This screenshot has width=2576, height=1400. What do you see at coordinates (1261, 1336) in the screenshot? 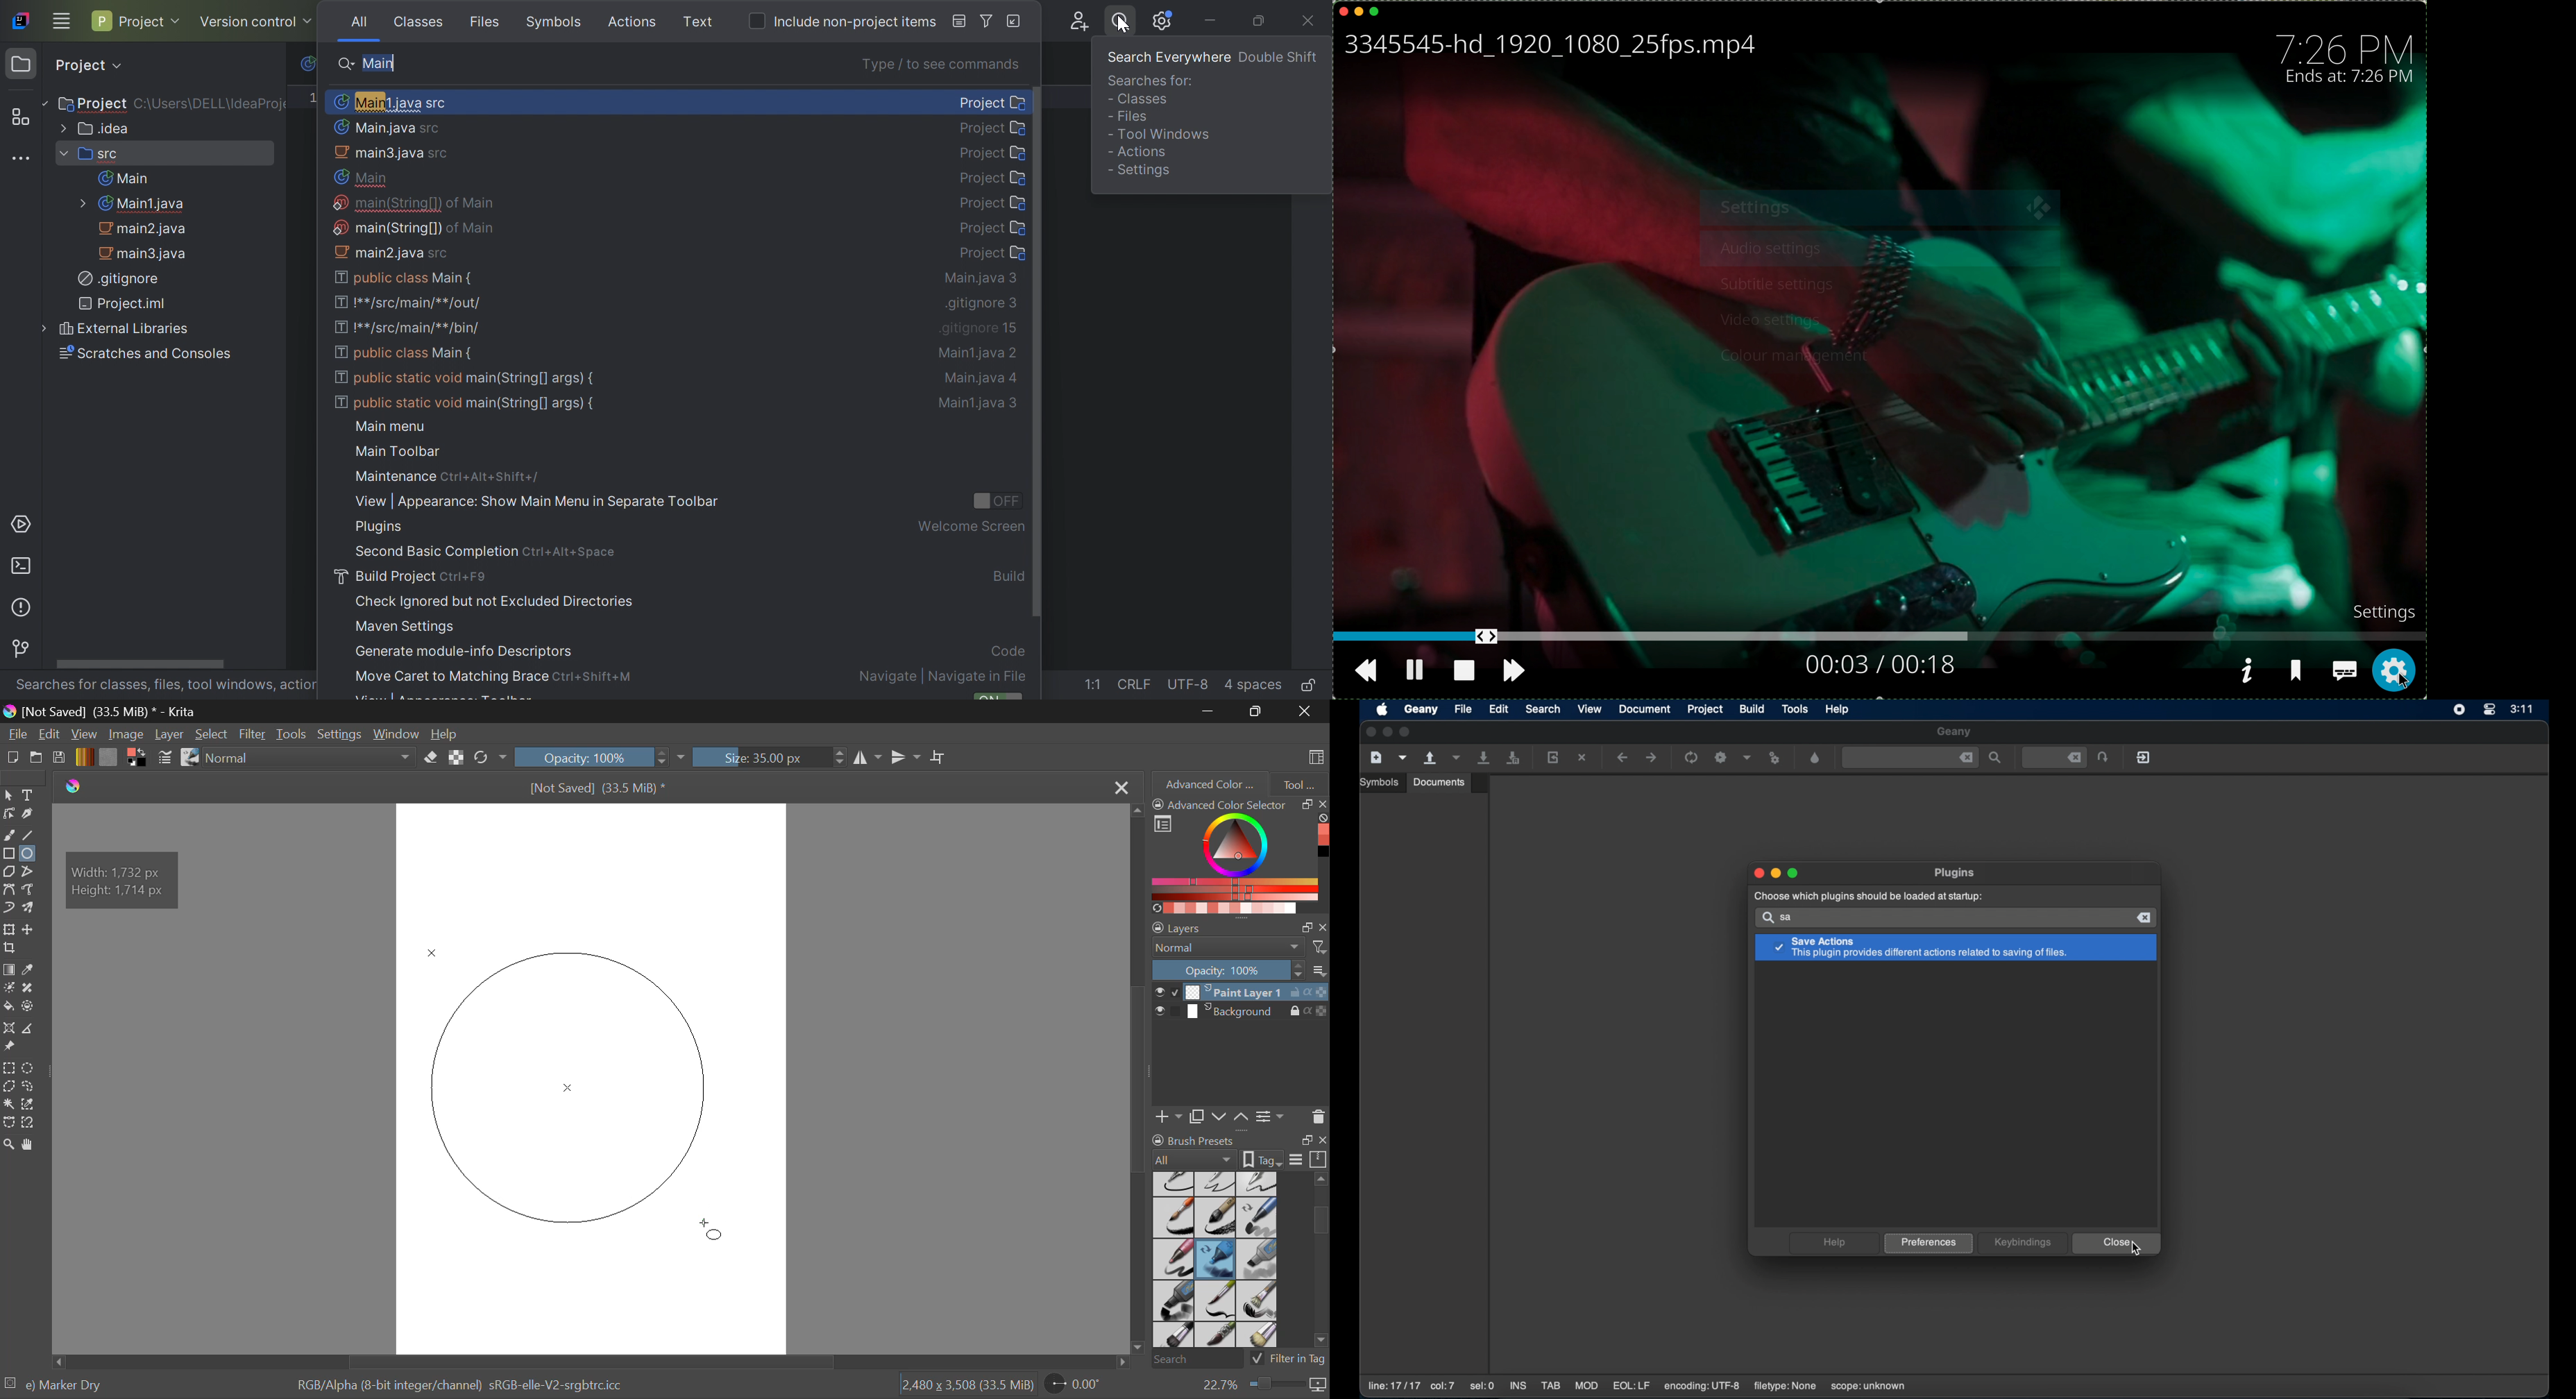
I see `Birstles-5 Plain` at bounding box center [1261, 1336].